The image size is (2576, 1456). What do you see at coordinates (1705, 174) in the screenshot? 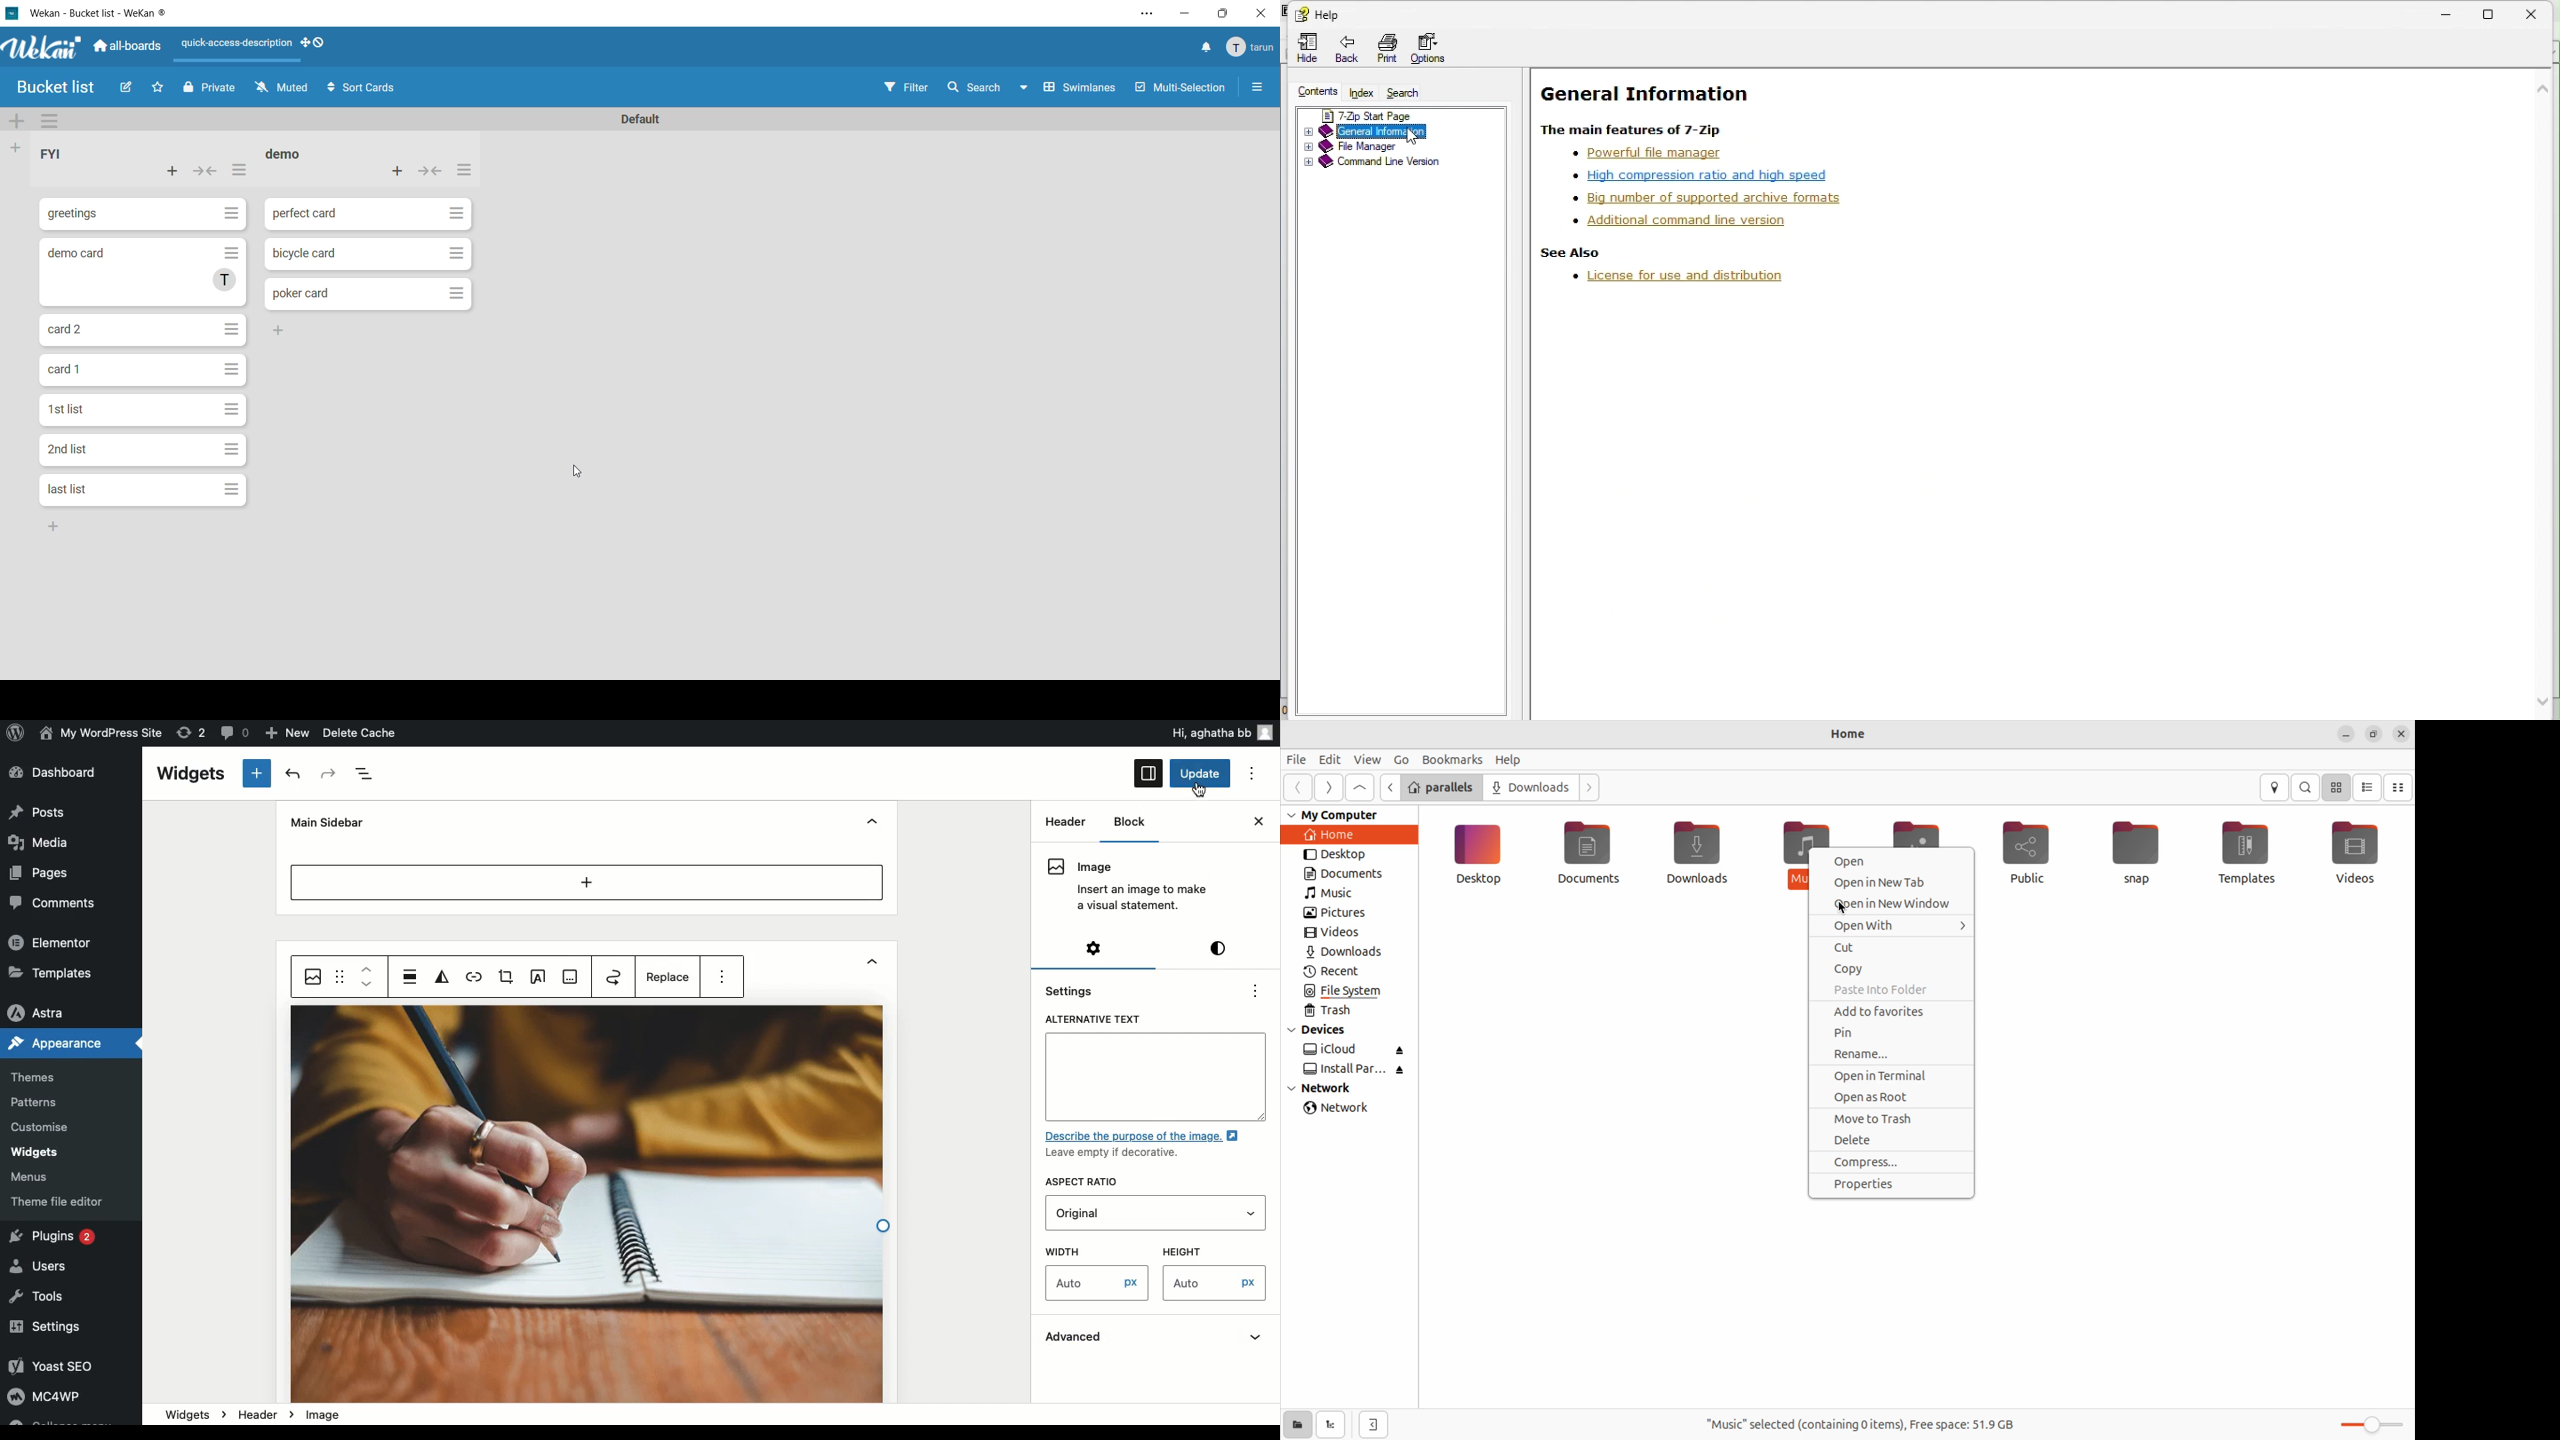
I see `High compression ratio` at bounding box center [1705, 174].